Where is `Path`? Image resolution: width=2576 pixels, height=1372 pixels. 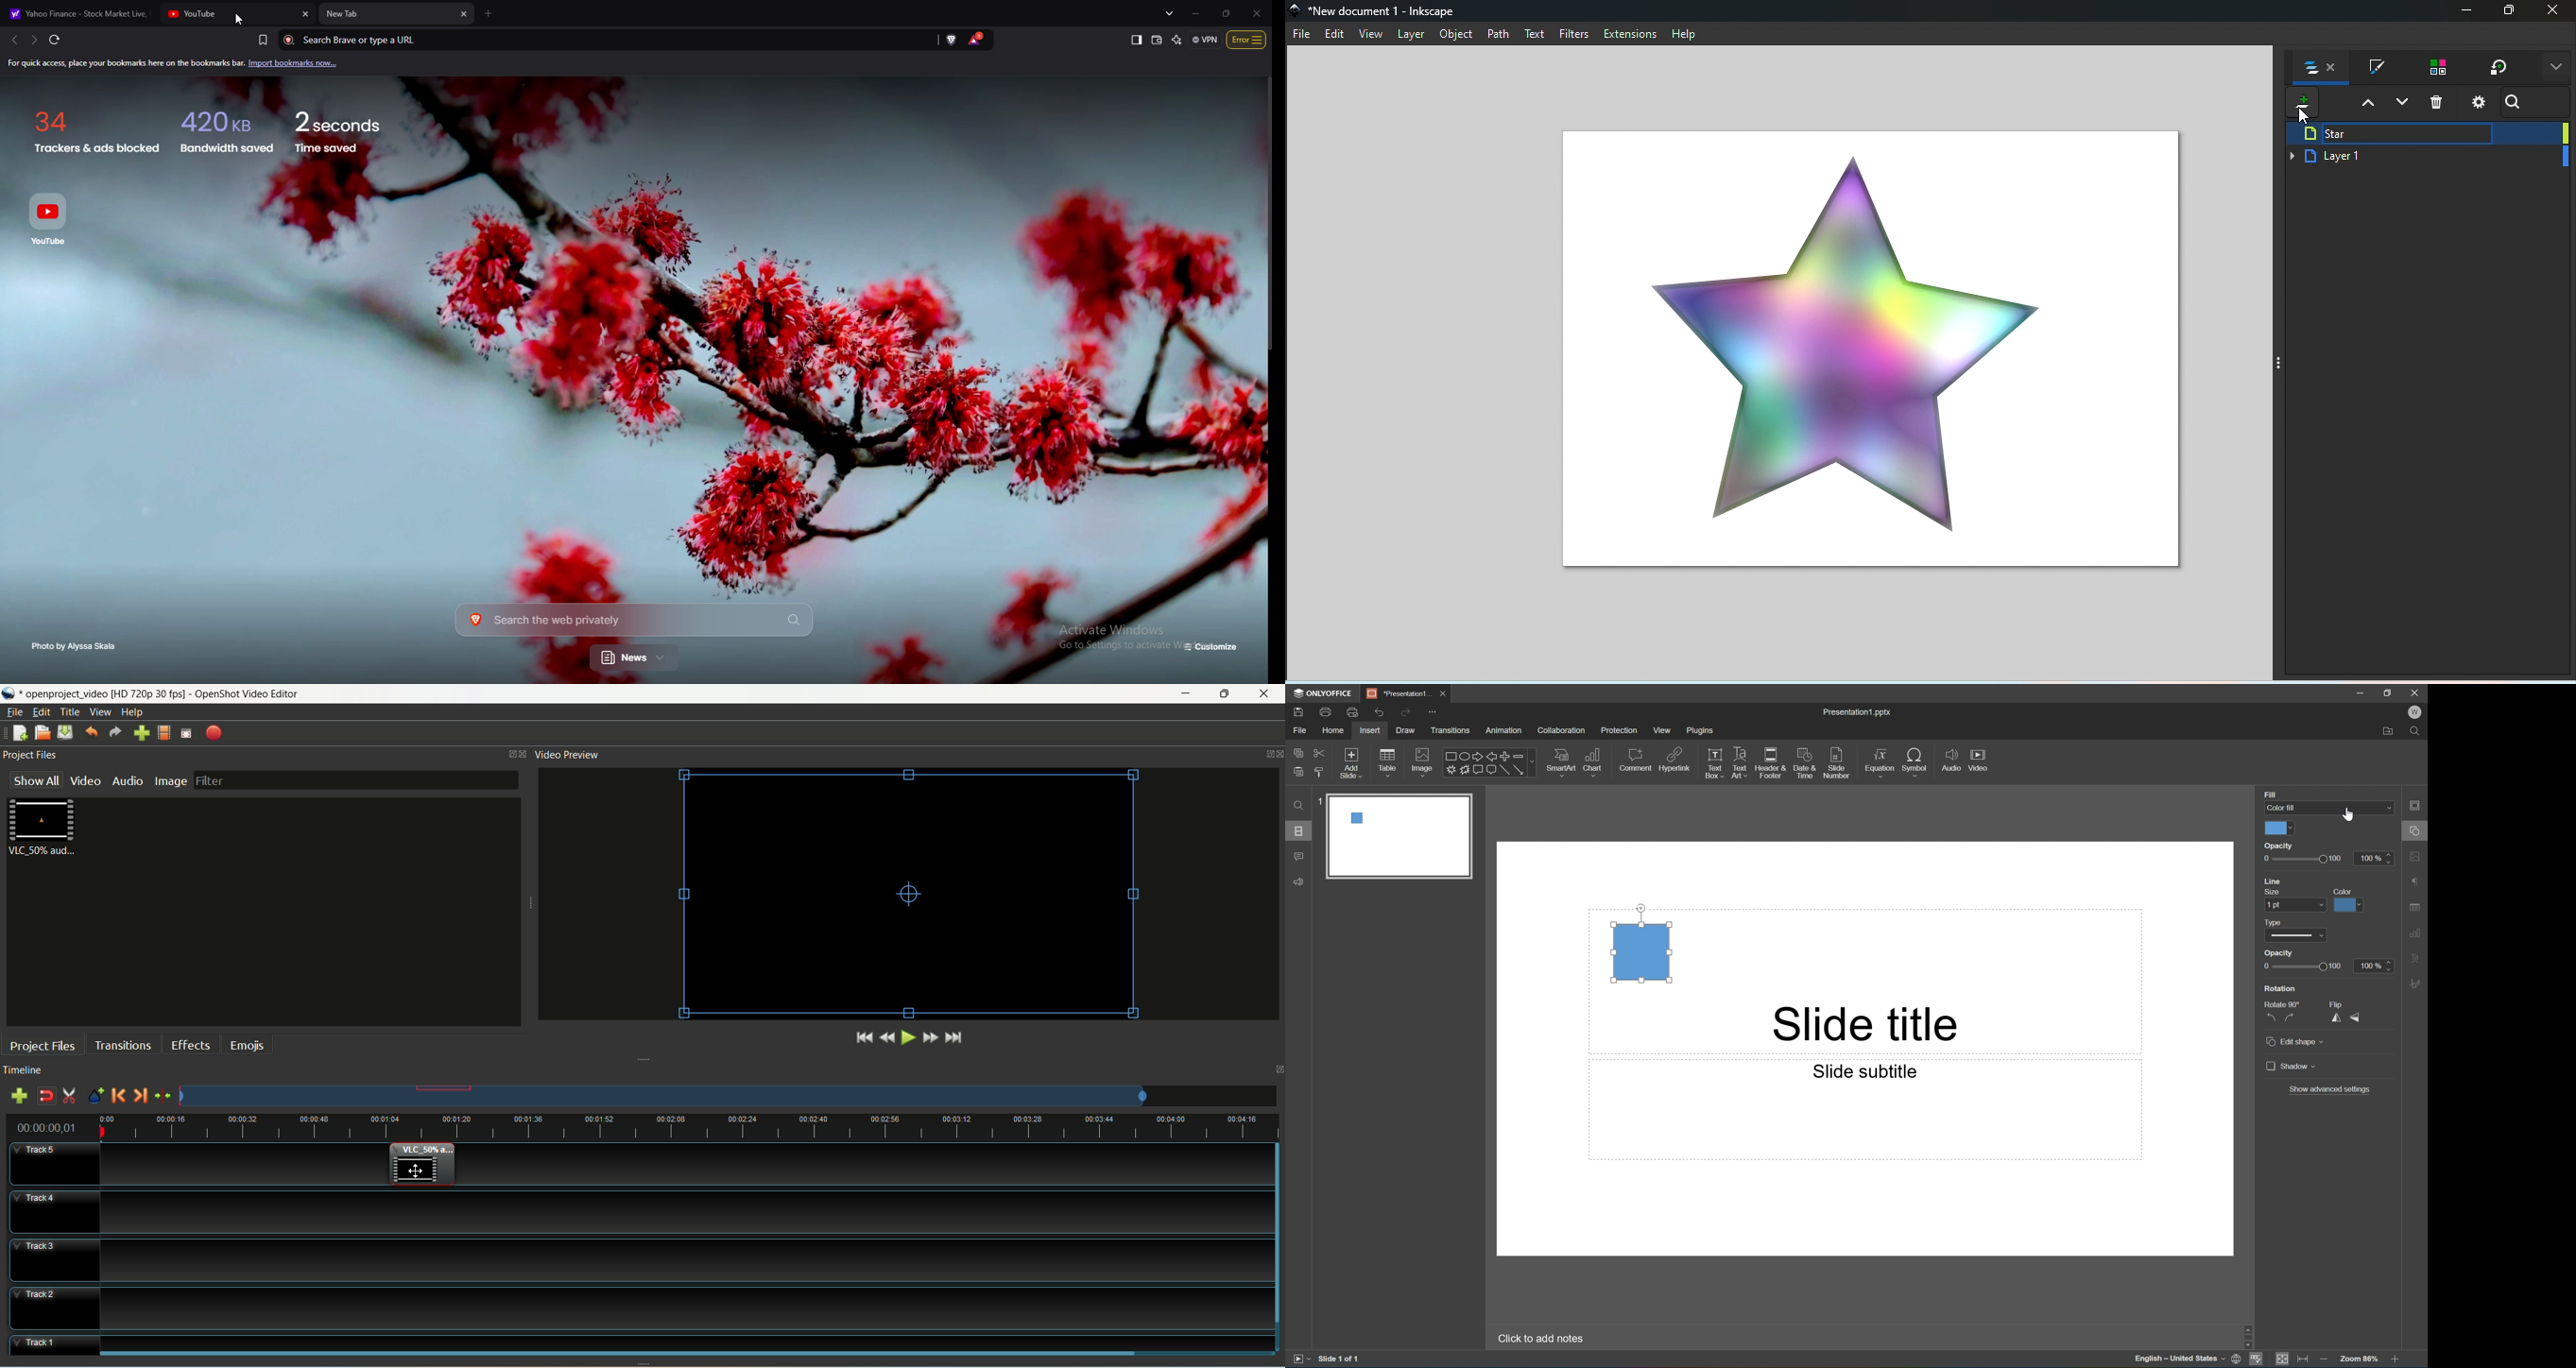
Path is located at coordinates (1502, 36).